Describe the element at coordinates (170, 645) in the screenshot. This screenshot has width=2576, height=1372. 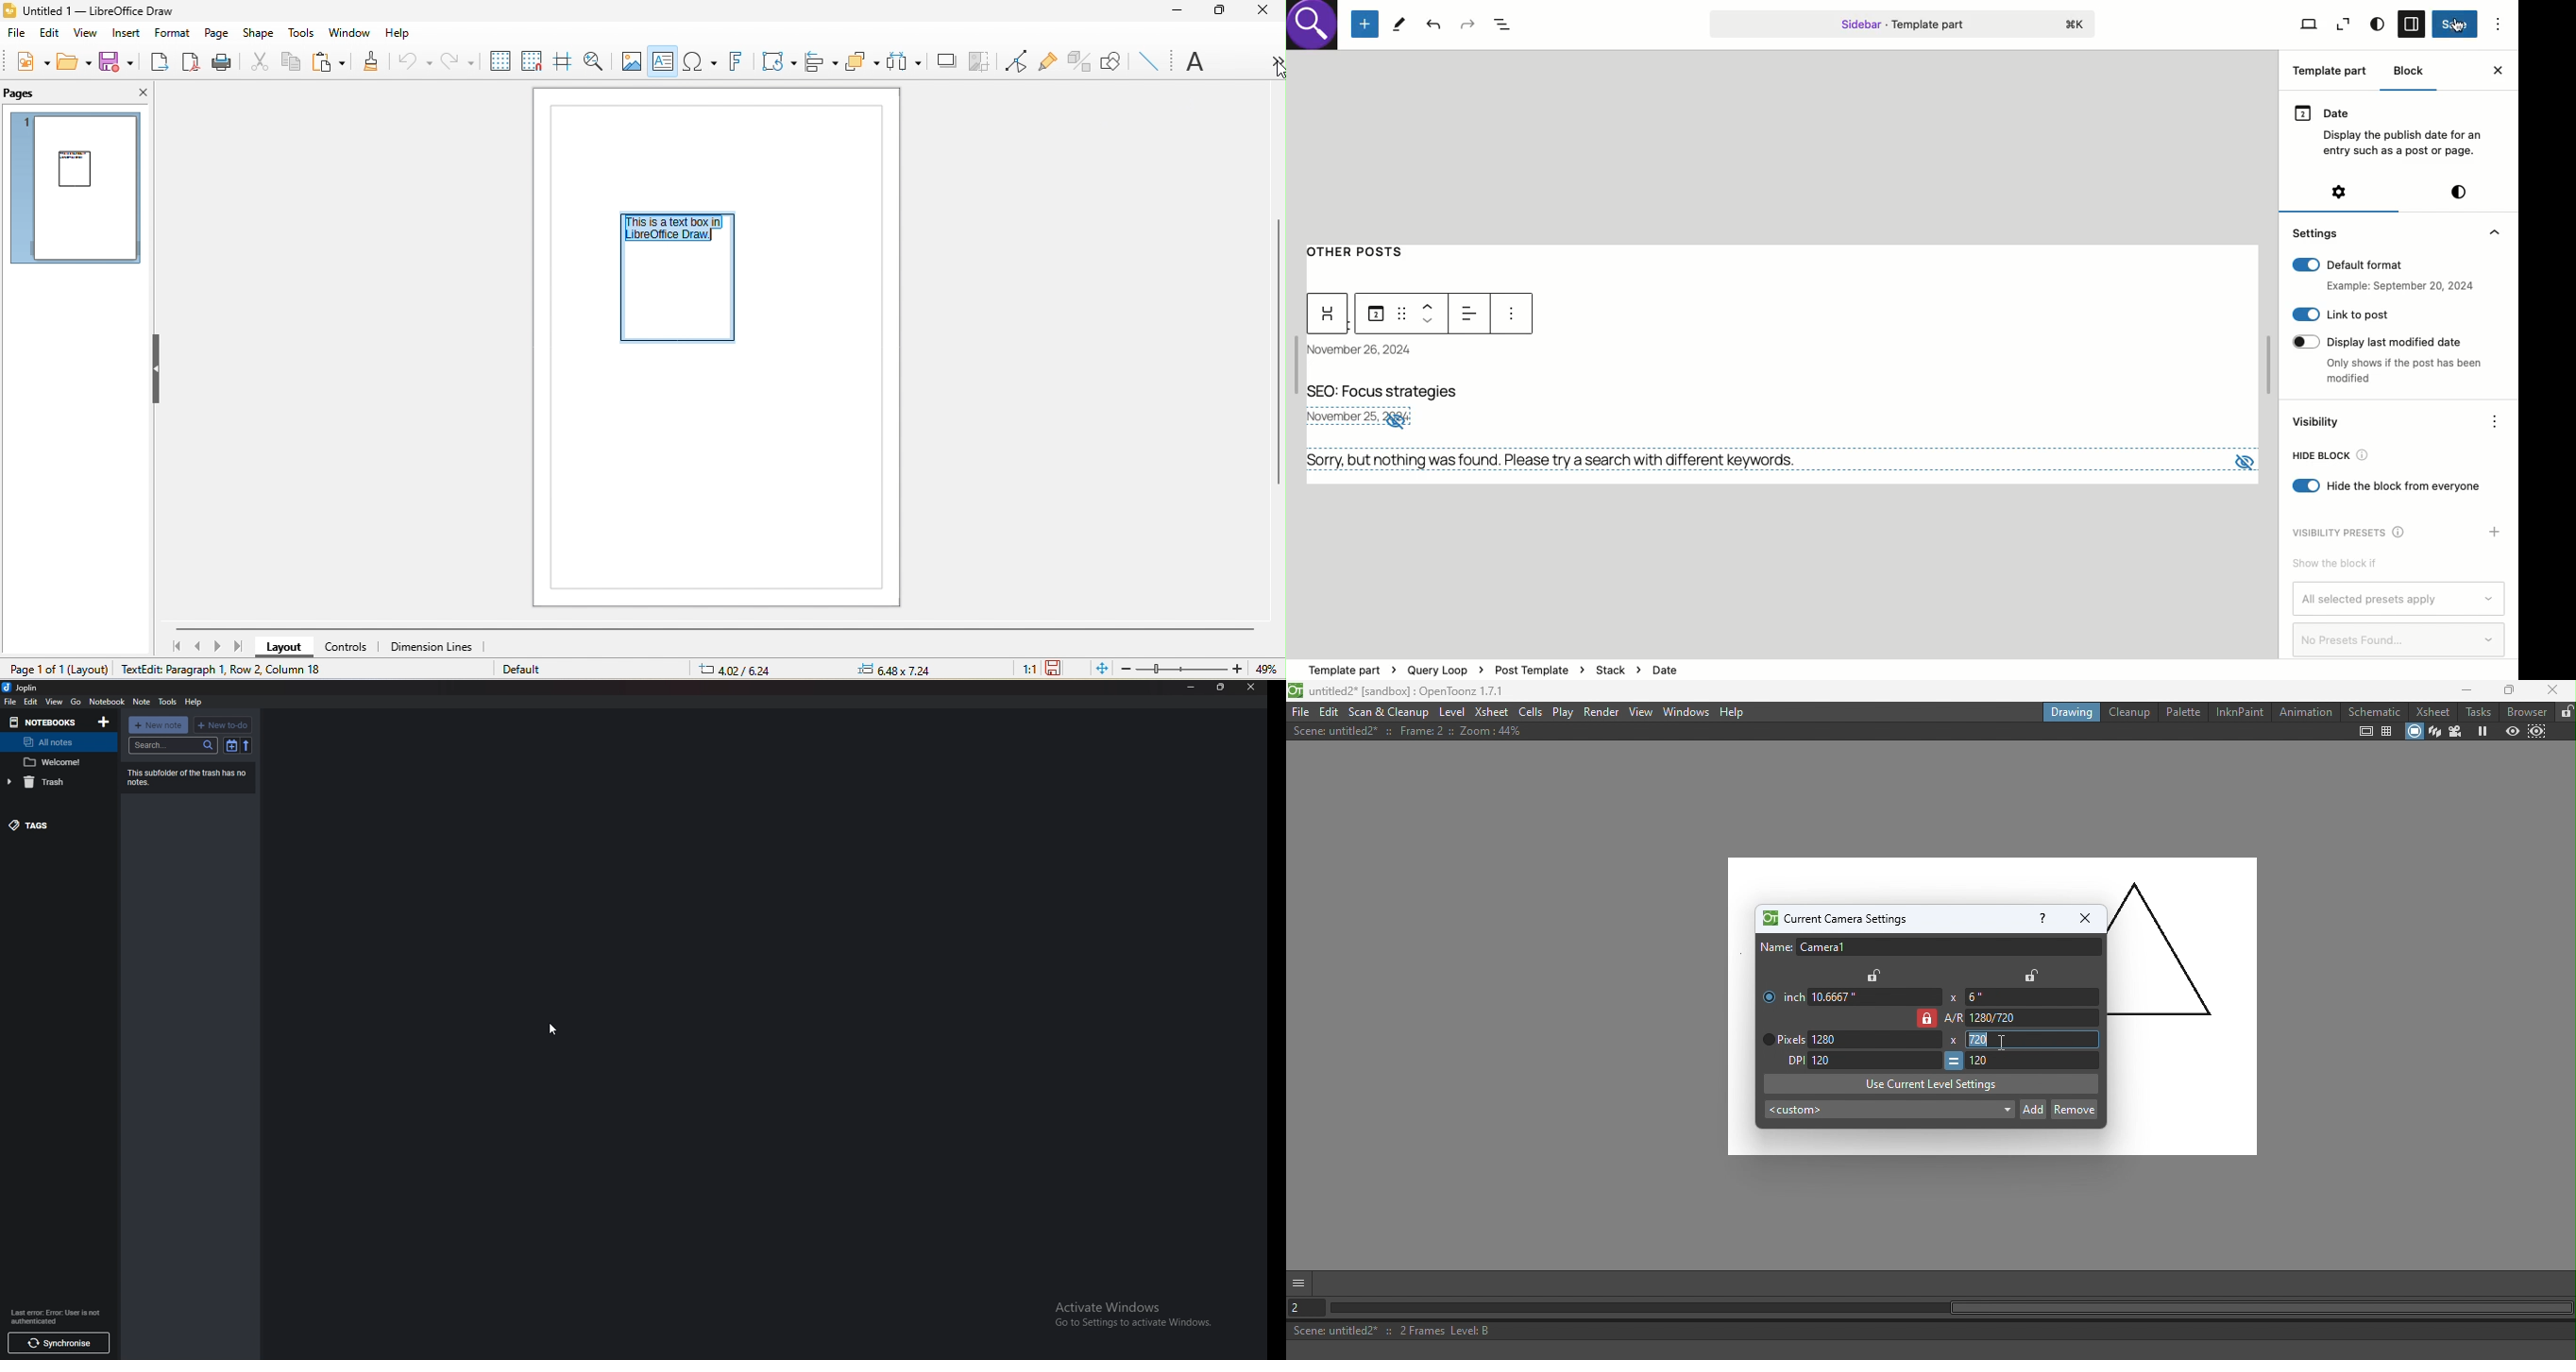
I see `first page` at that location.